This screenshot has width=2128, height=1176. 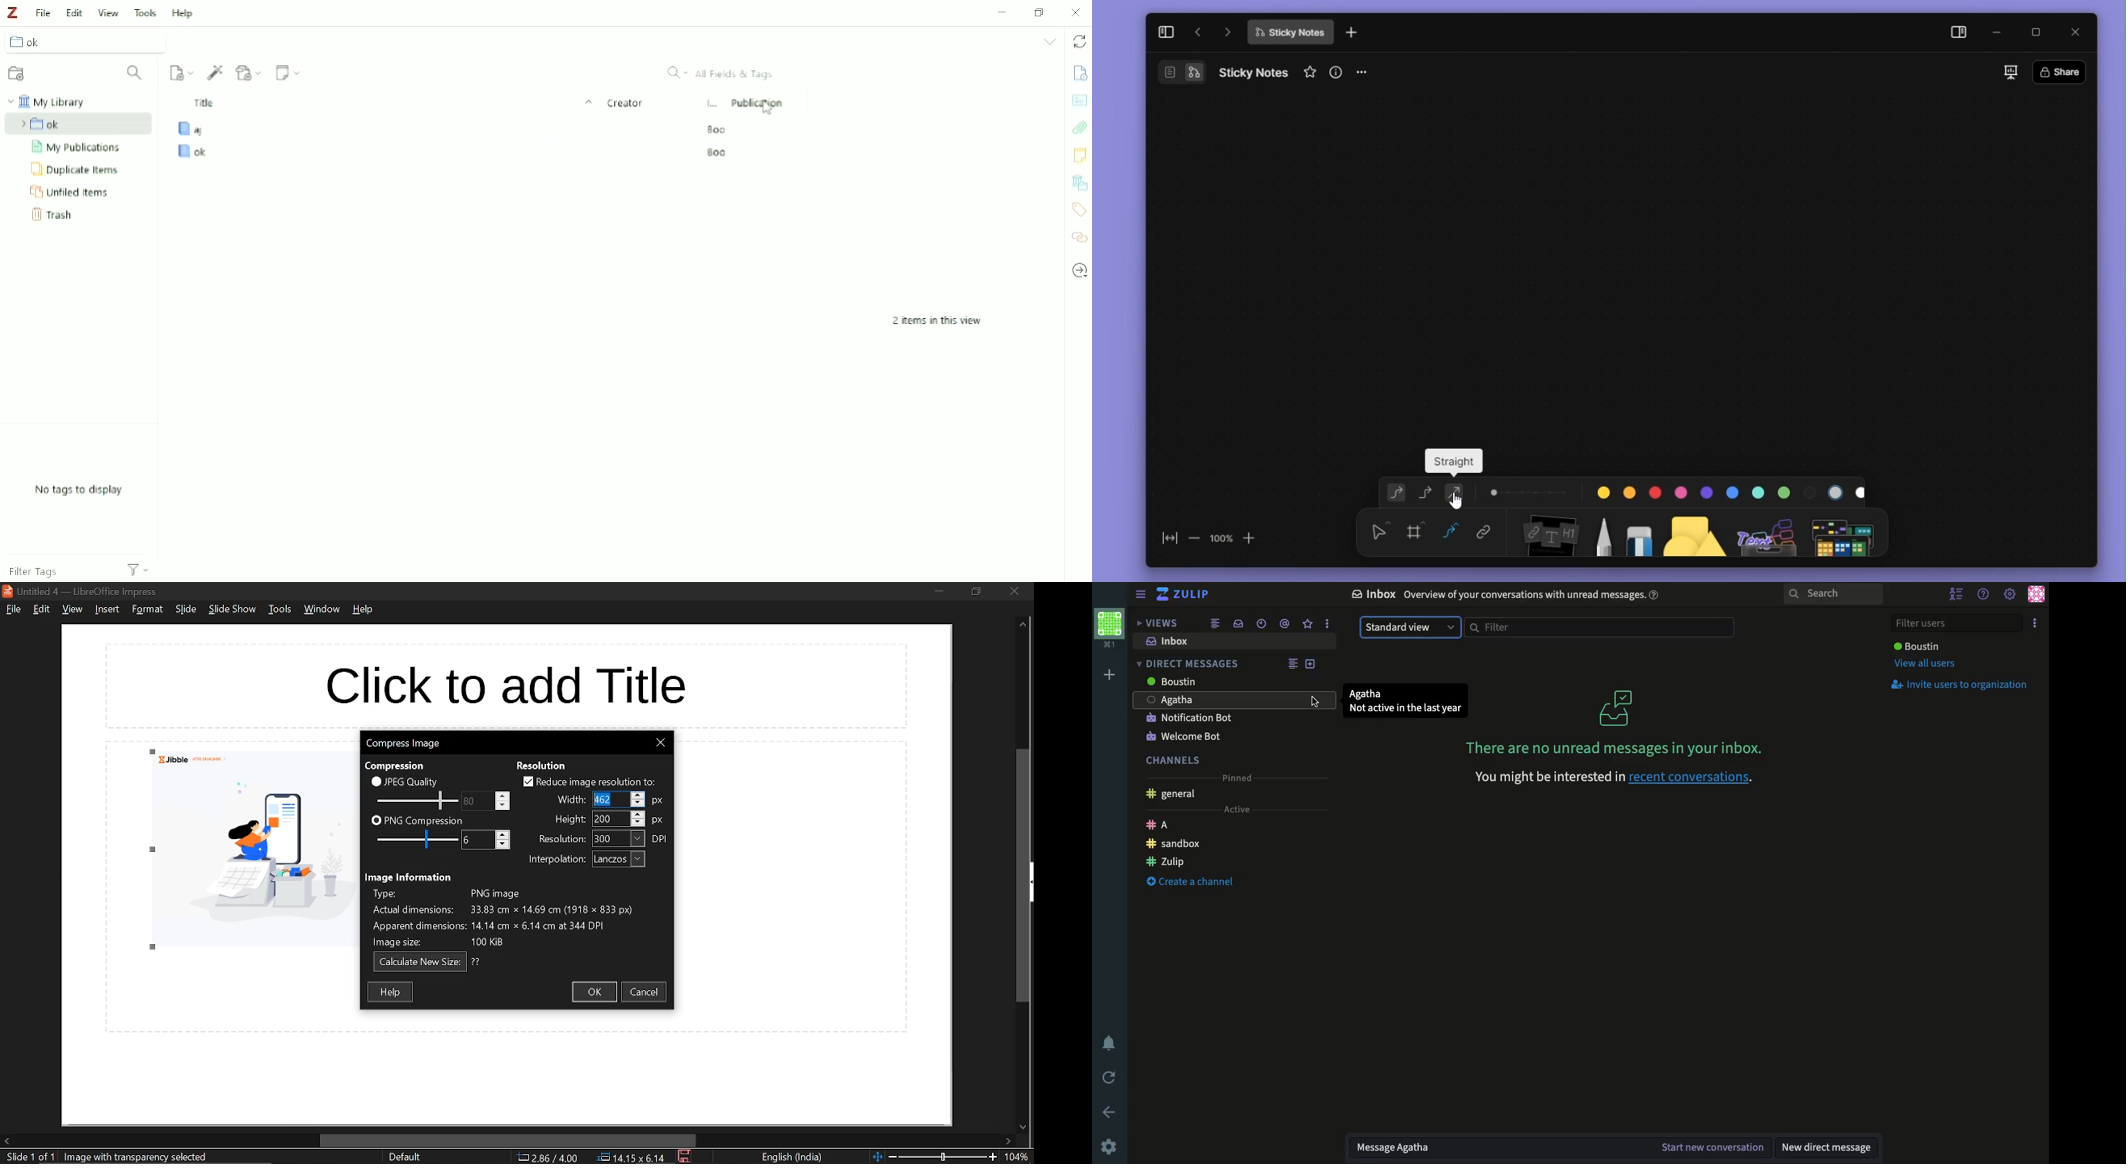 I want to click on Help, so click(x=1983, y=595).